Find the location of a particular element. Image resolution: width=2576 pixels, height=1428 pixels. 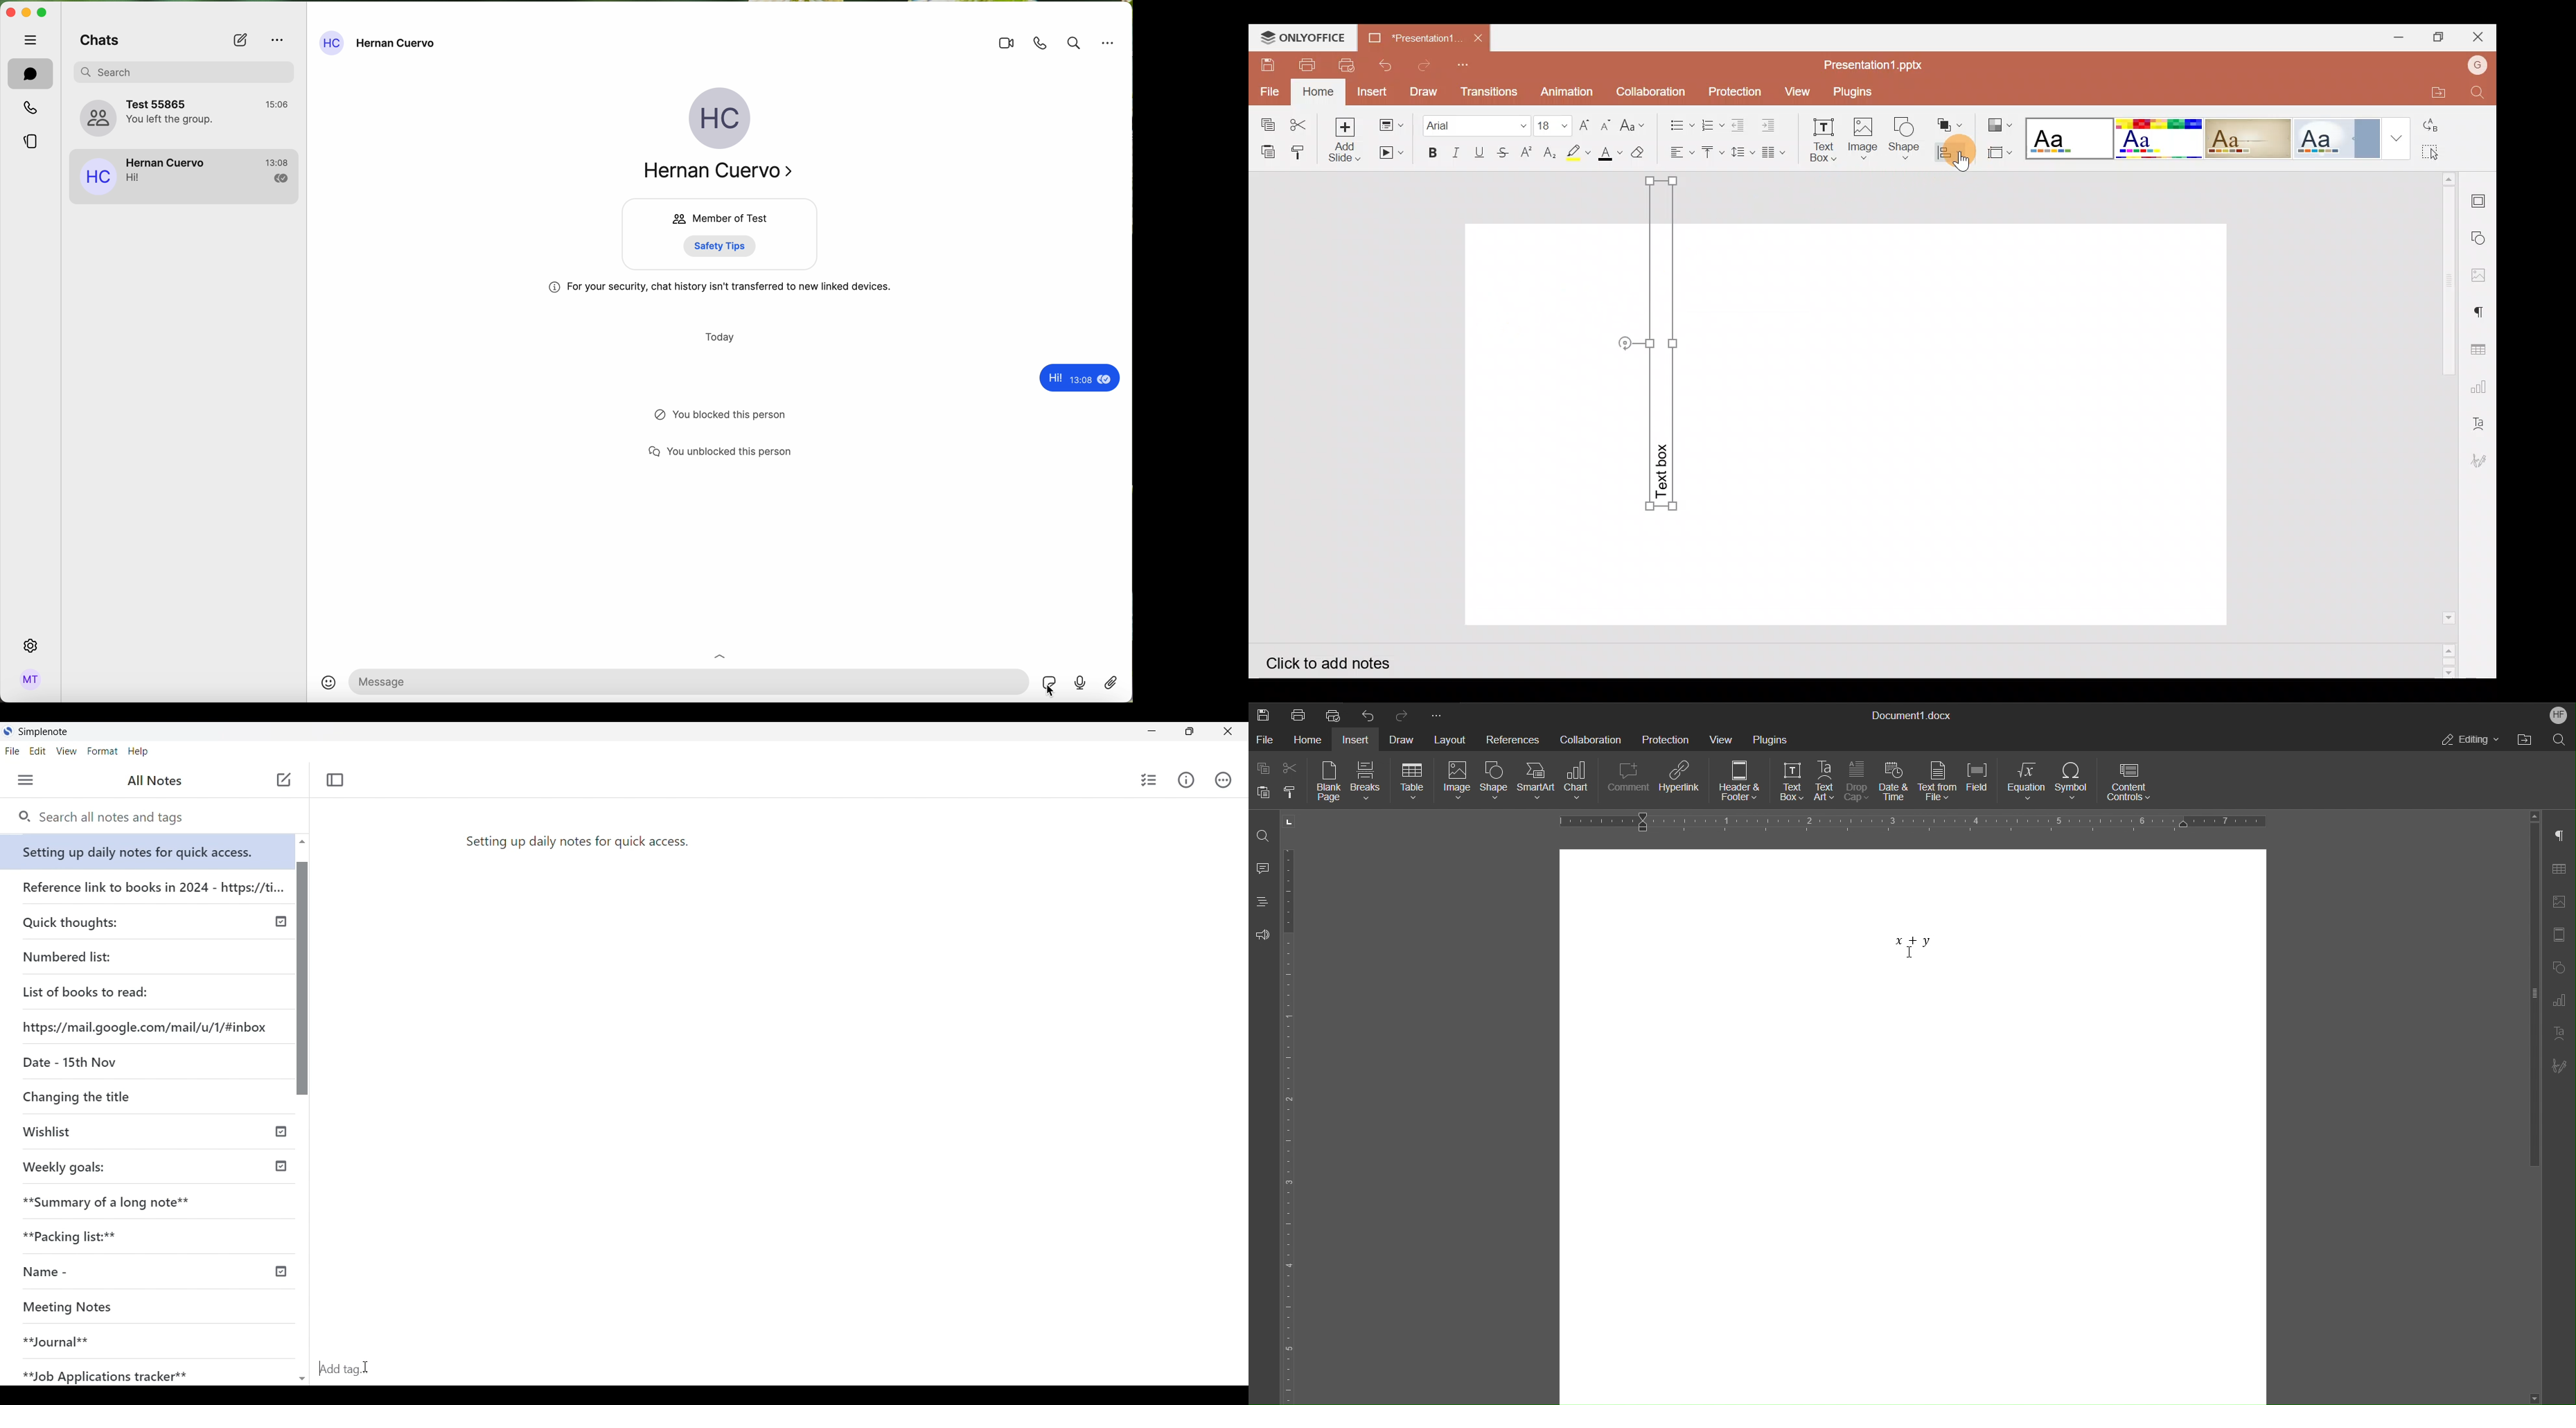

Shape Settings is located at coordinates (2558, 967).